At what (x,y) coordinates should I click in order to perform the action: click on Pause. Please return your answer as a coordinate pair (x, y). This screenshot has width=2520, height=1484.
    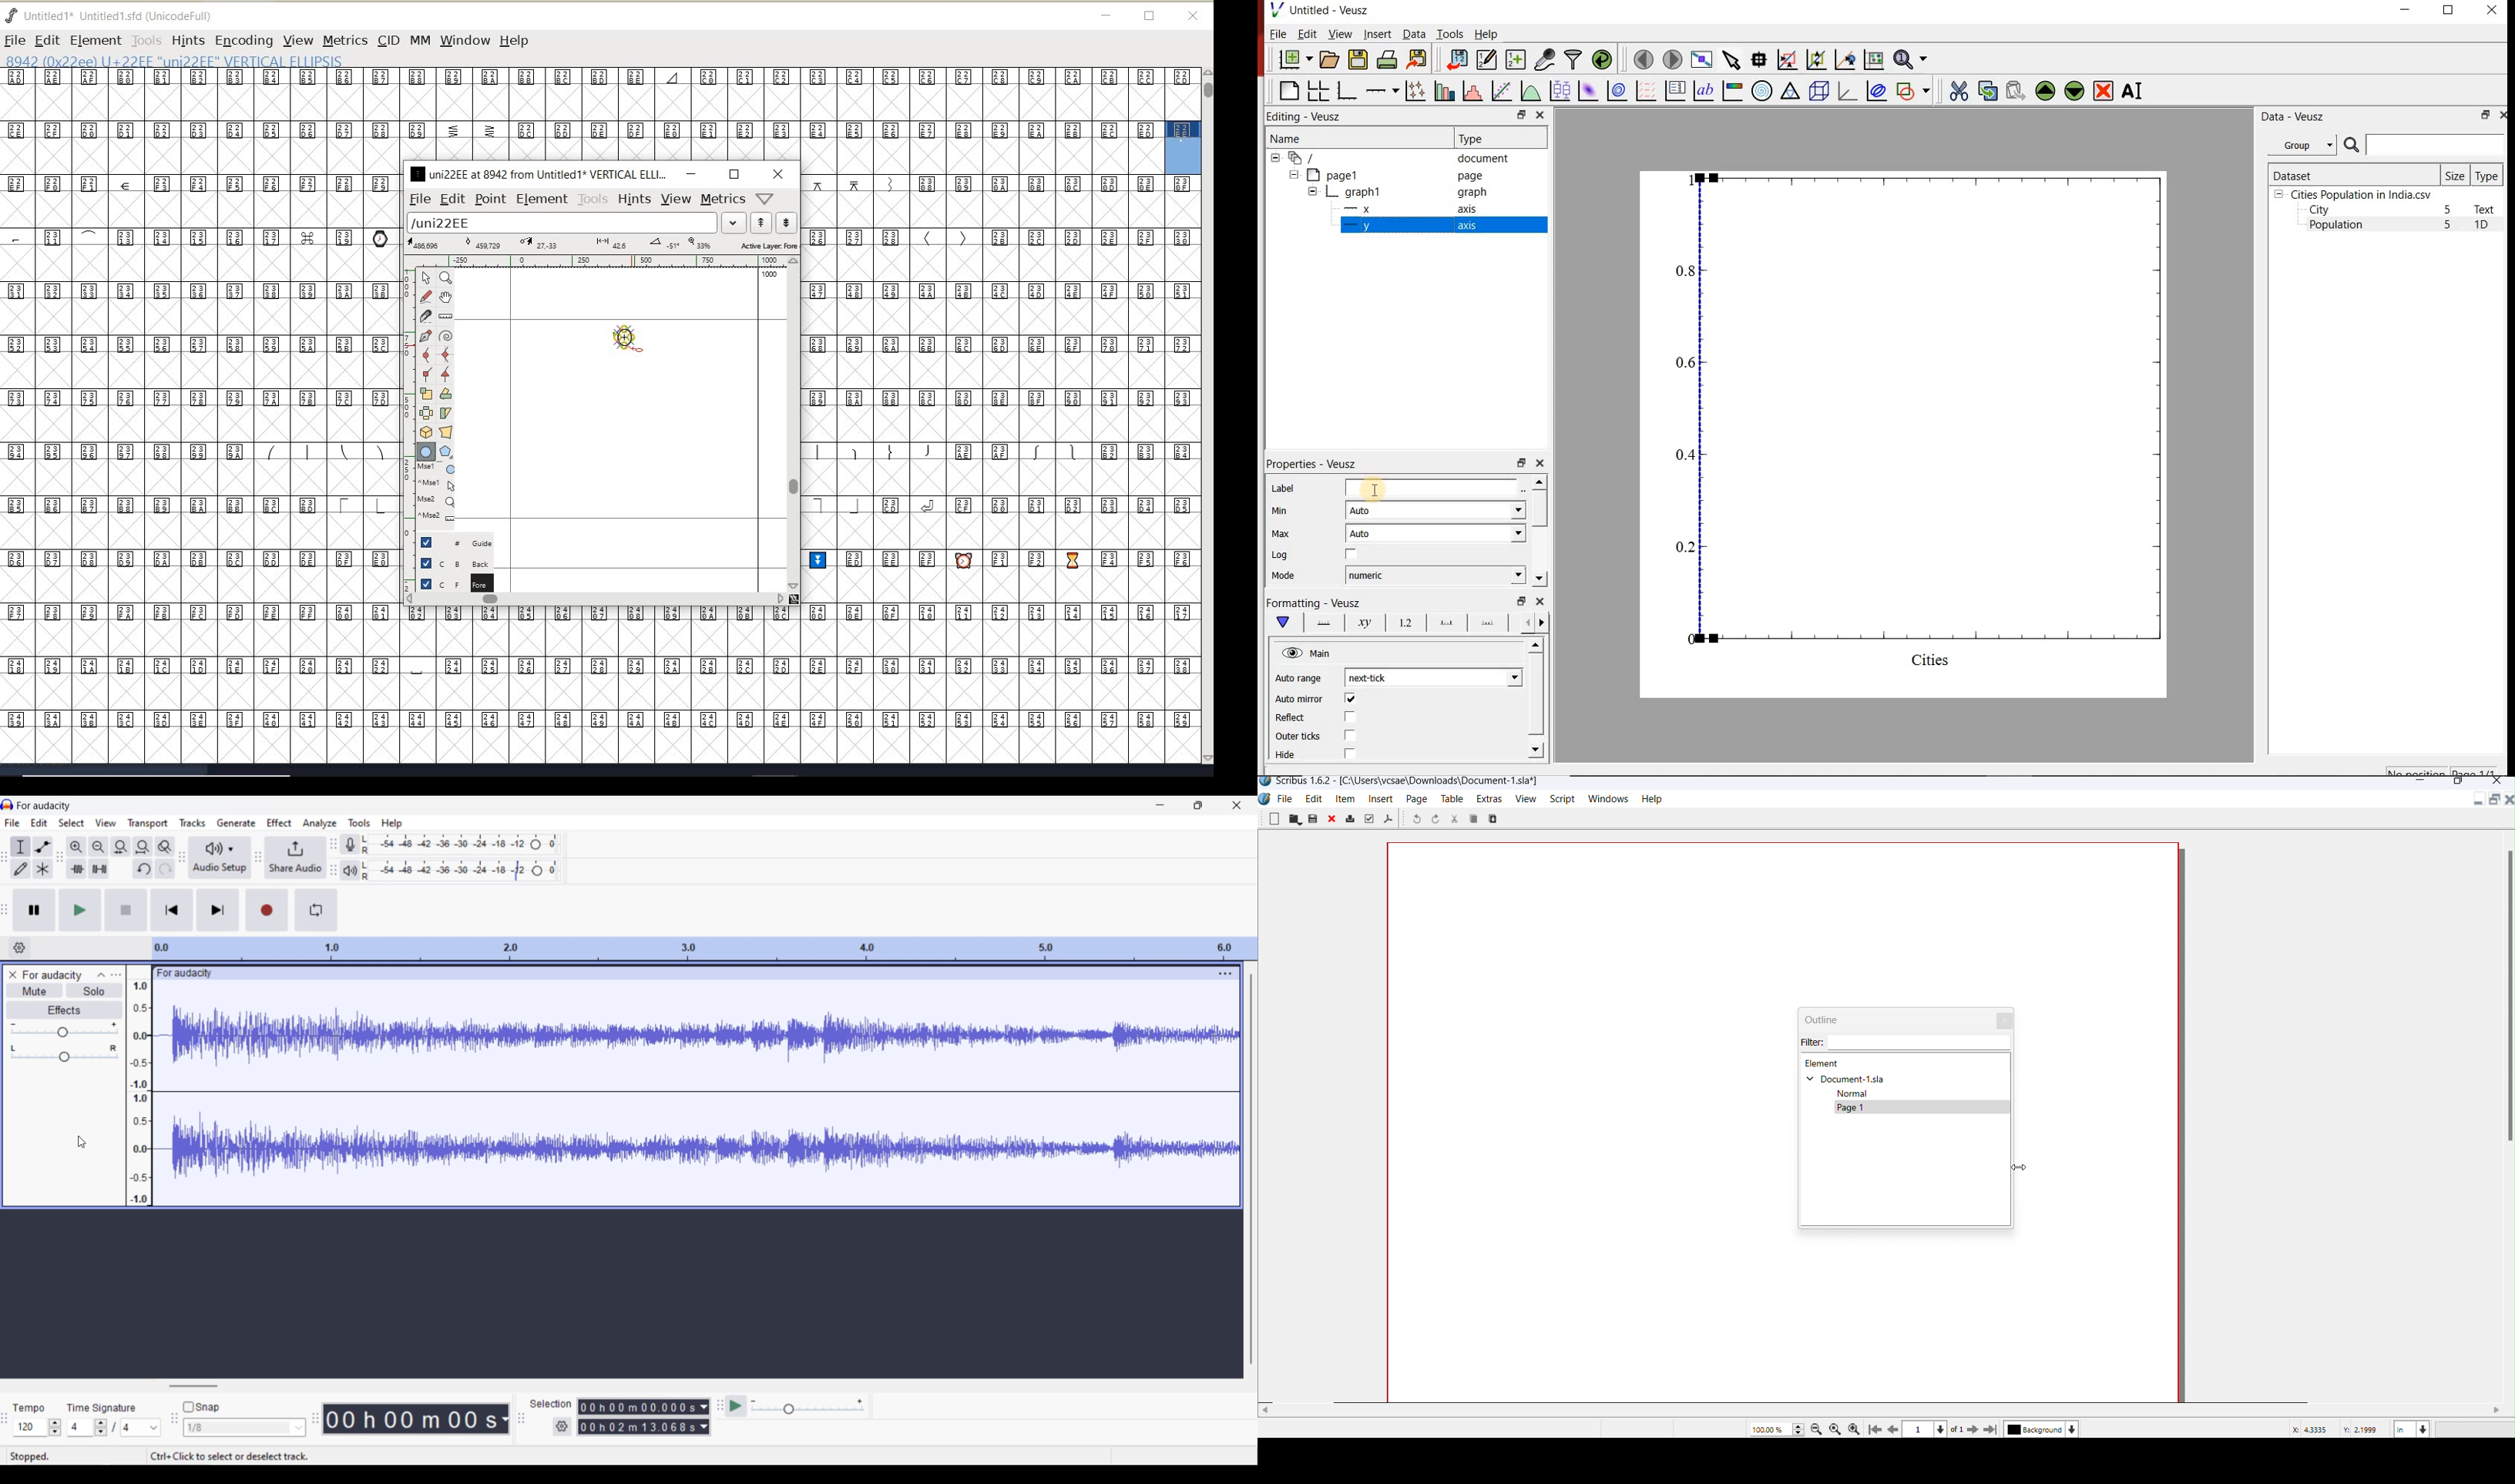
    Looking at the image, I should click on (35, 910).